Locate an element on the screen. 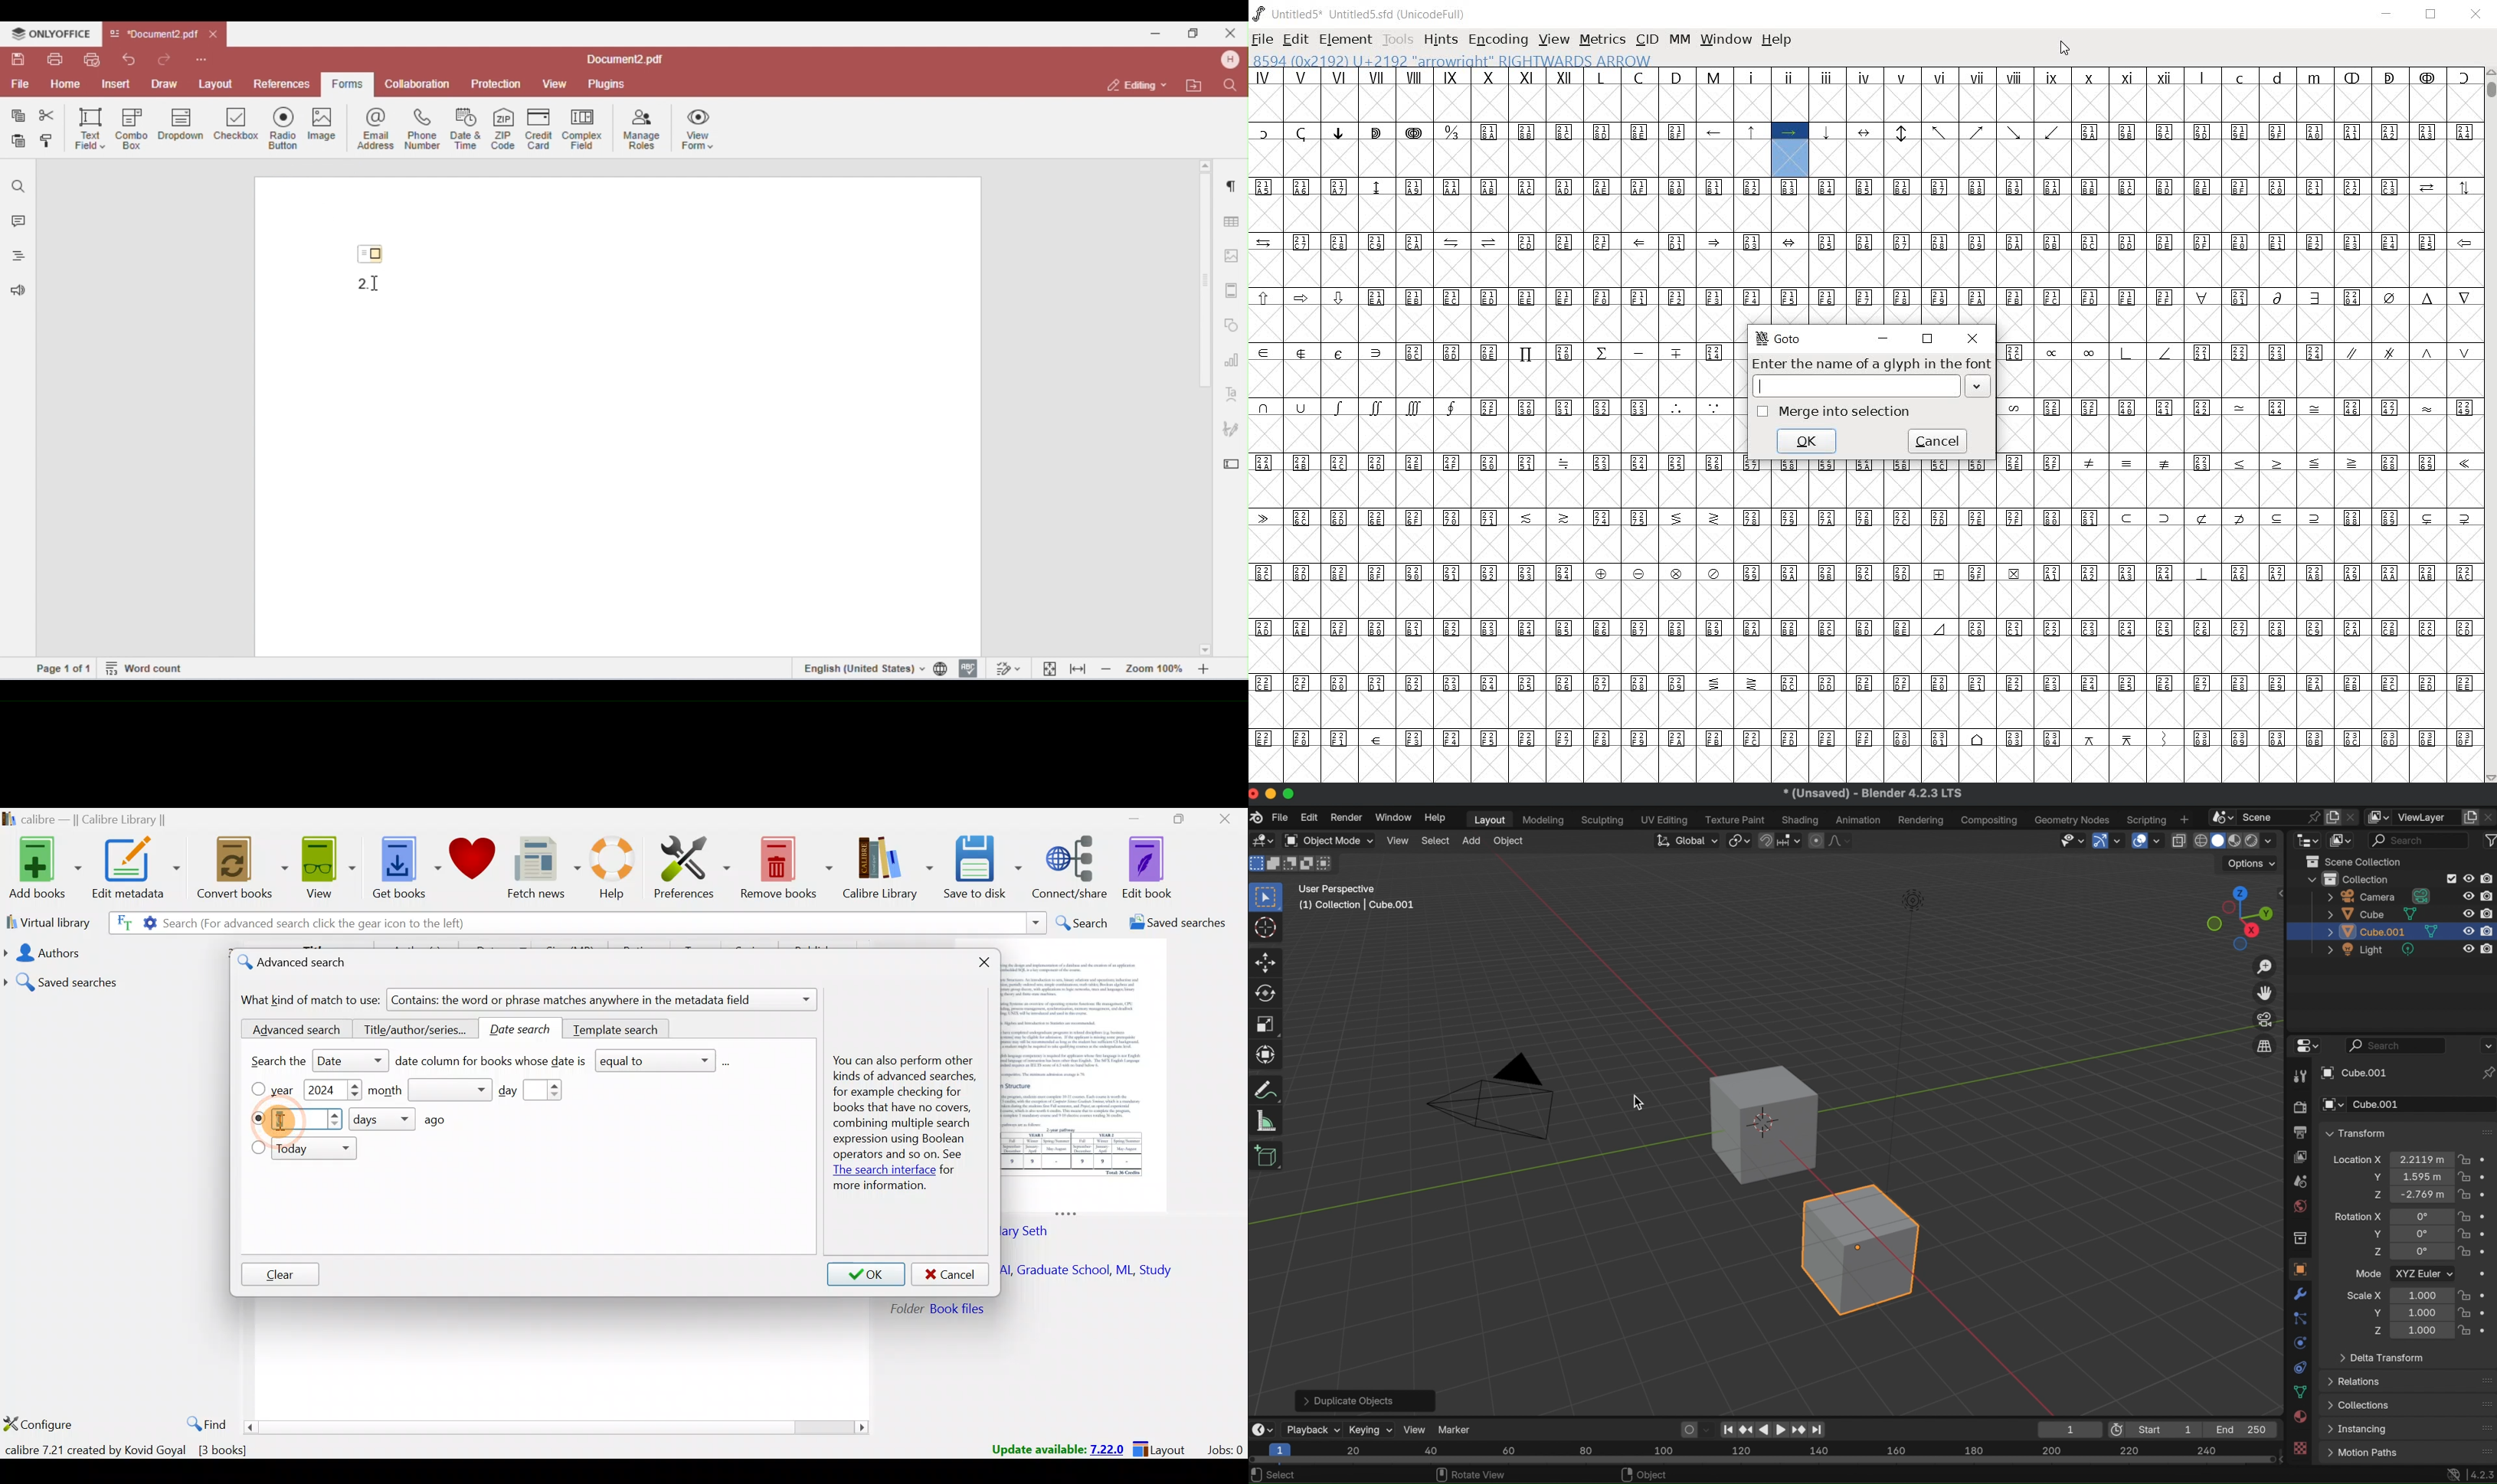  How many days ago? is located at coordinates (409, 1119).